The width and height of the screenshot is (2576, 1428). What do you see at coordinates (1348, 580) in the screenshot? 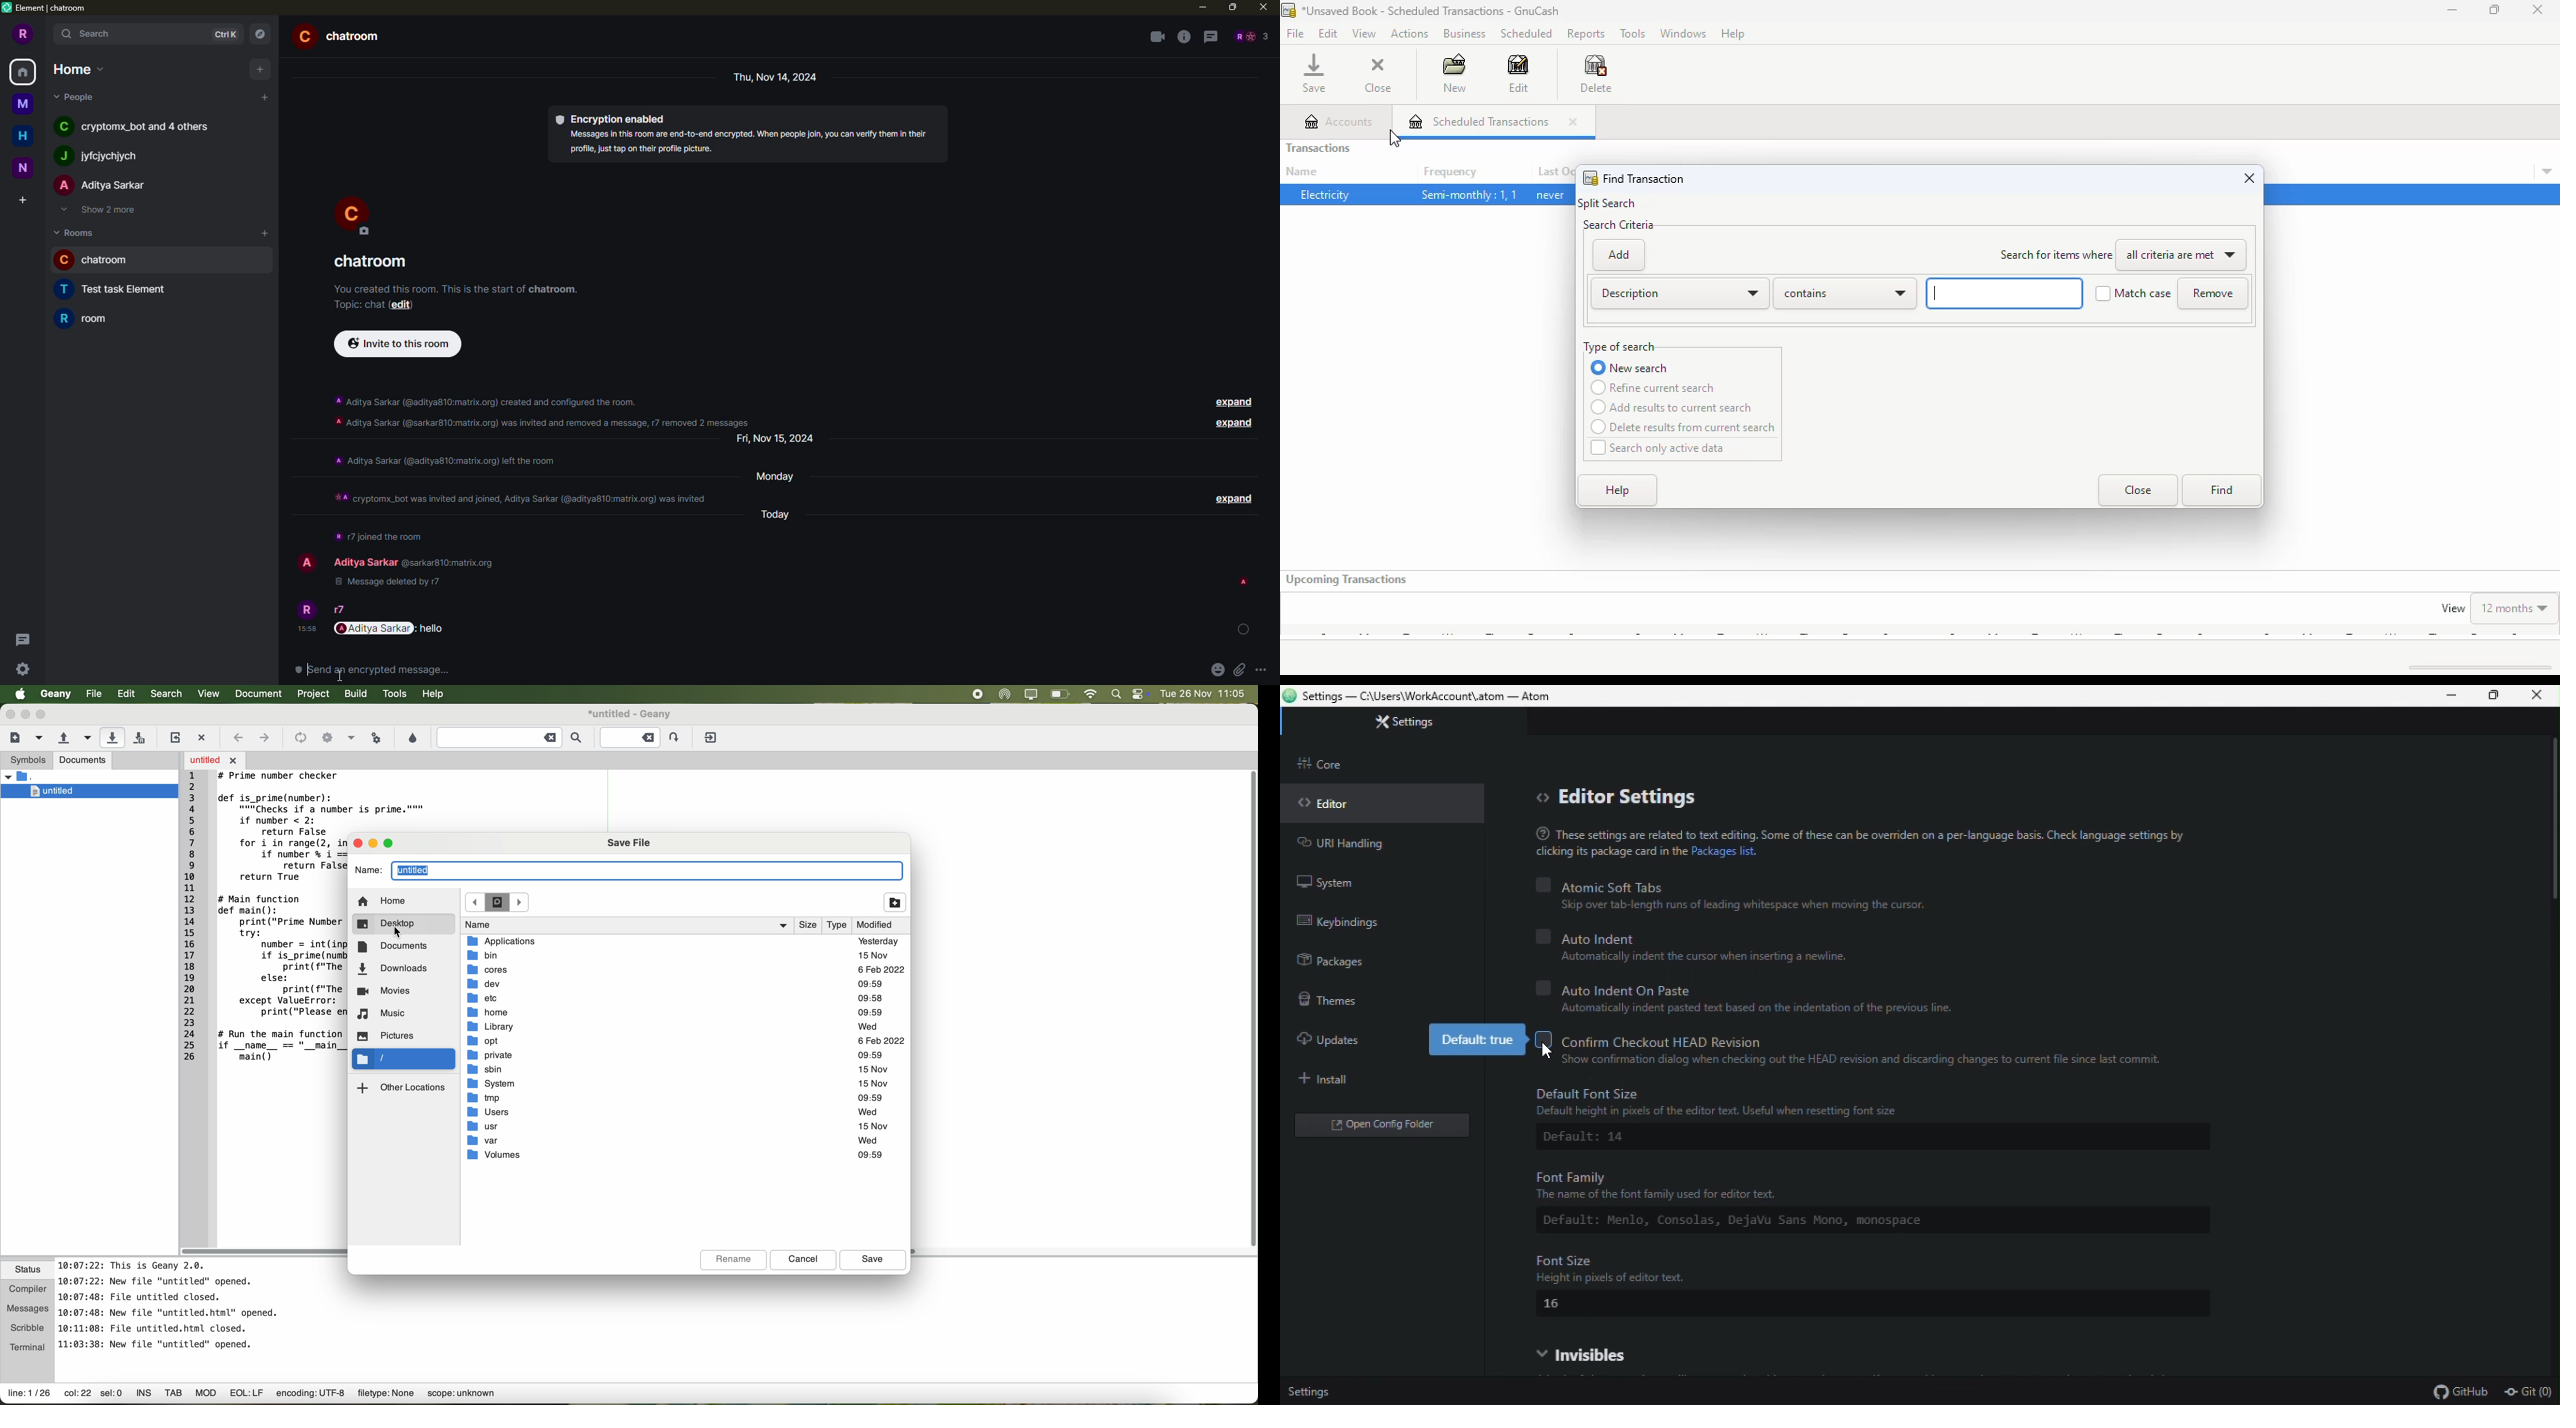
I see `upcoming transactions` at bounding box center [1348, 580].